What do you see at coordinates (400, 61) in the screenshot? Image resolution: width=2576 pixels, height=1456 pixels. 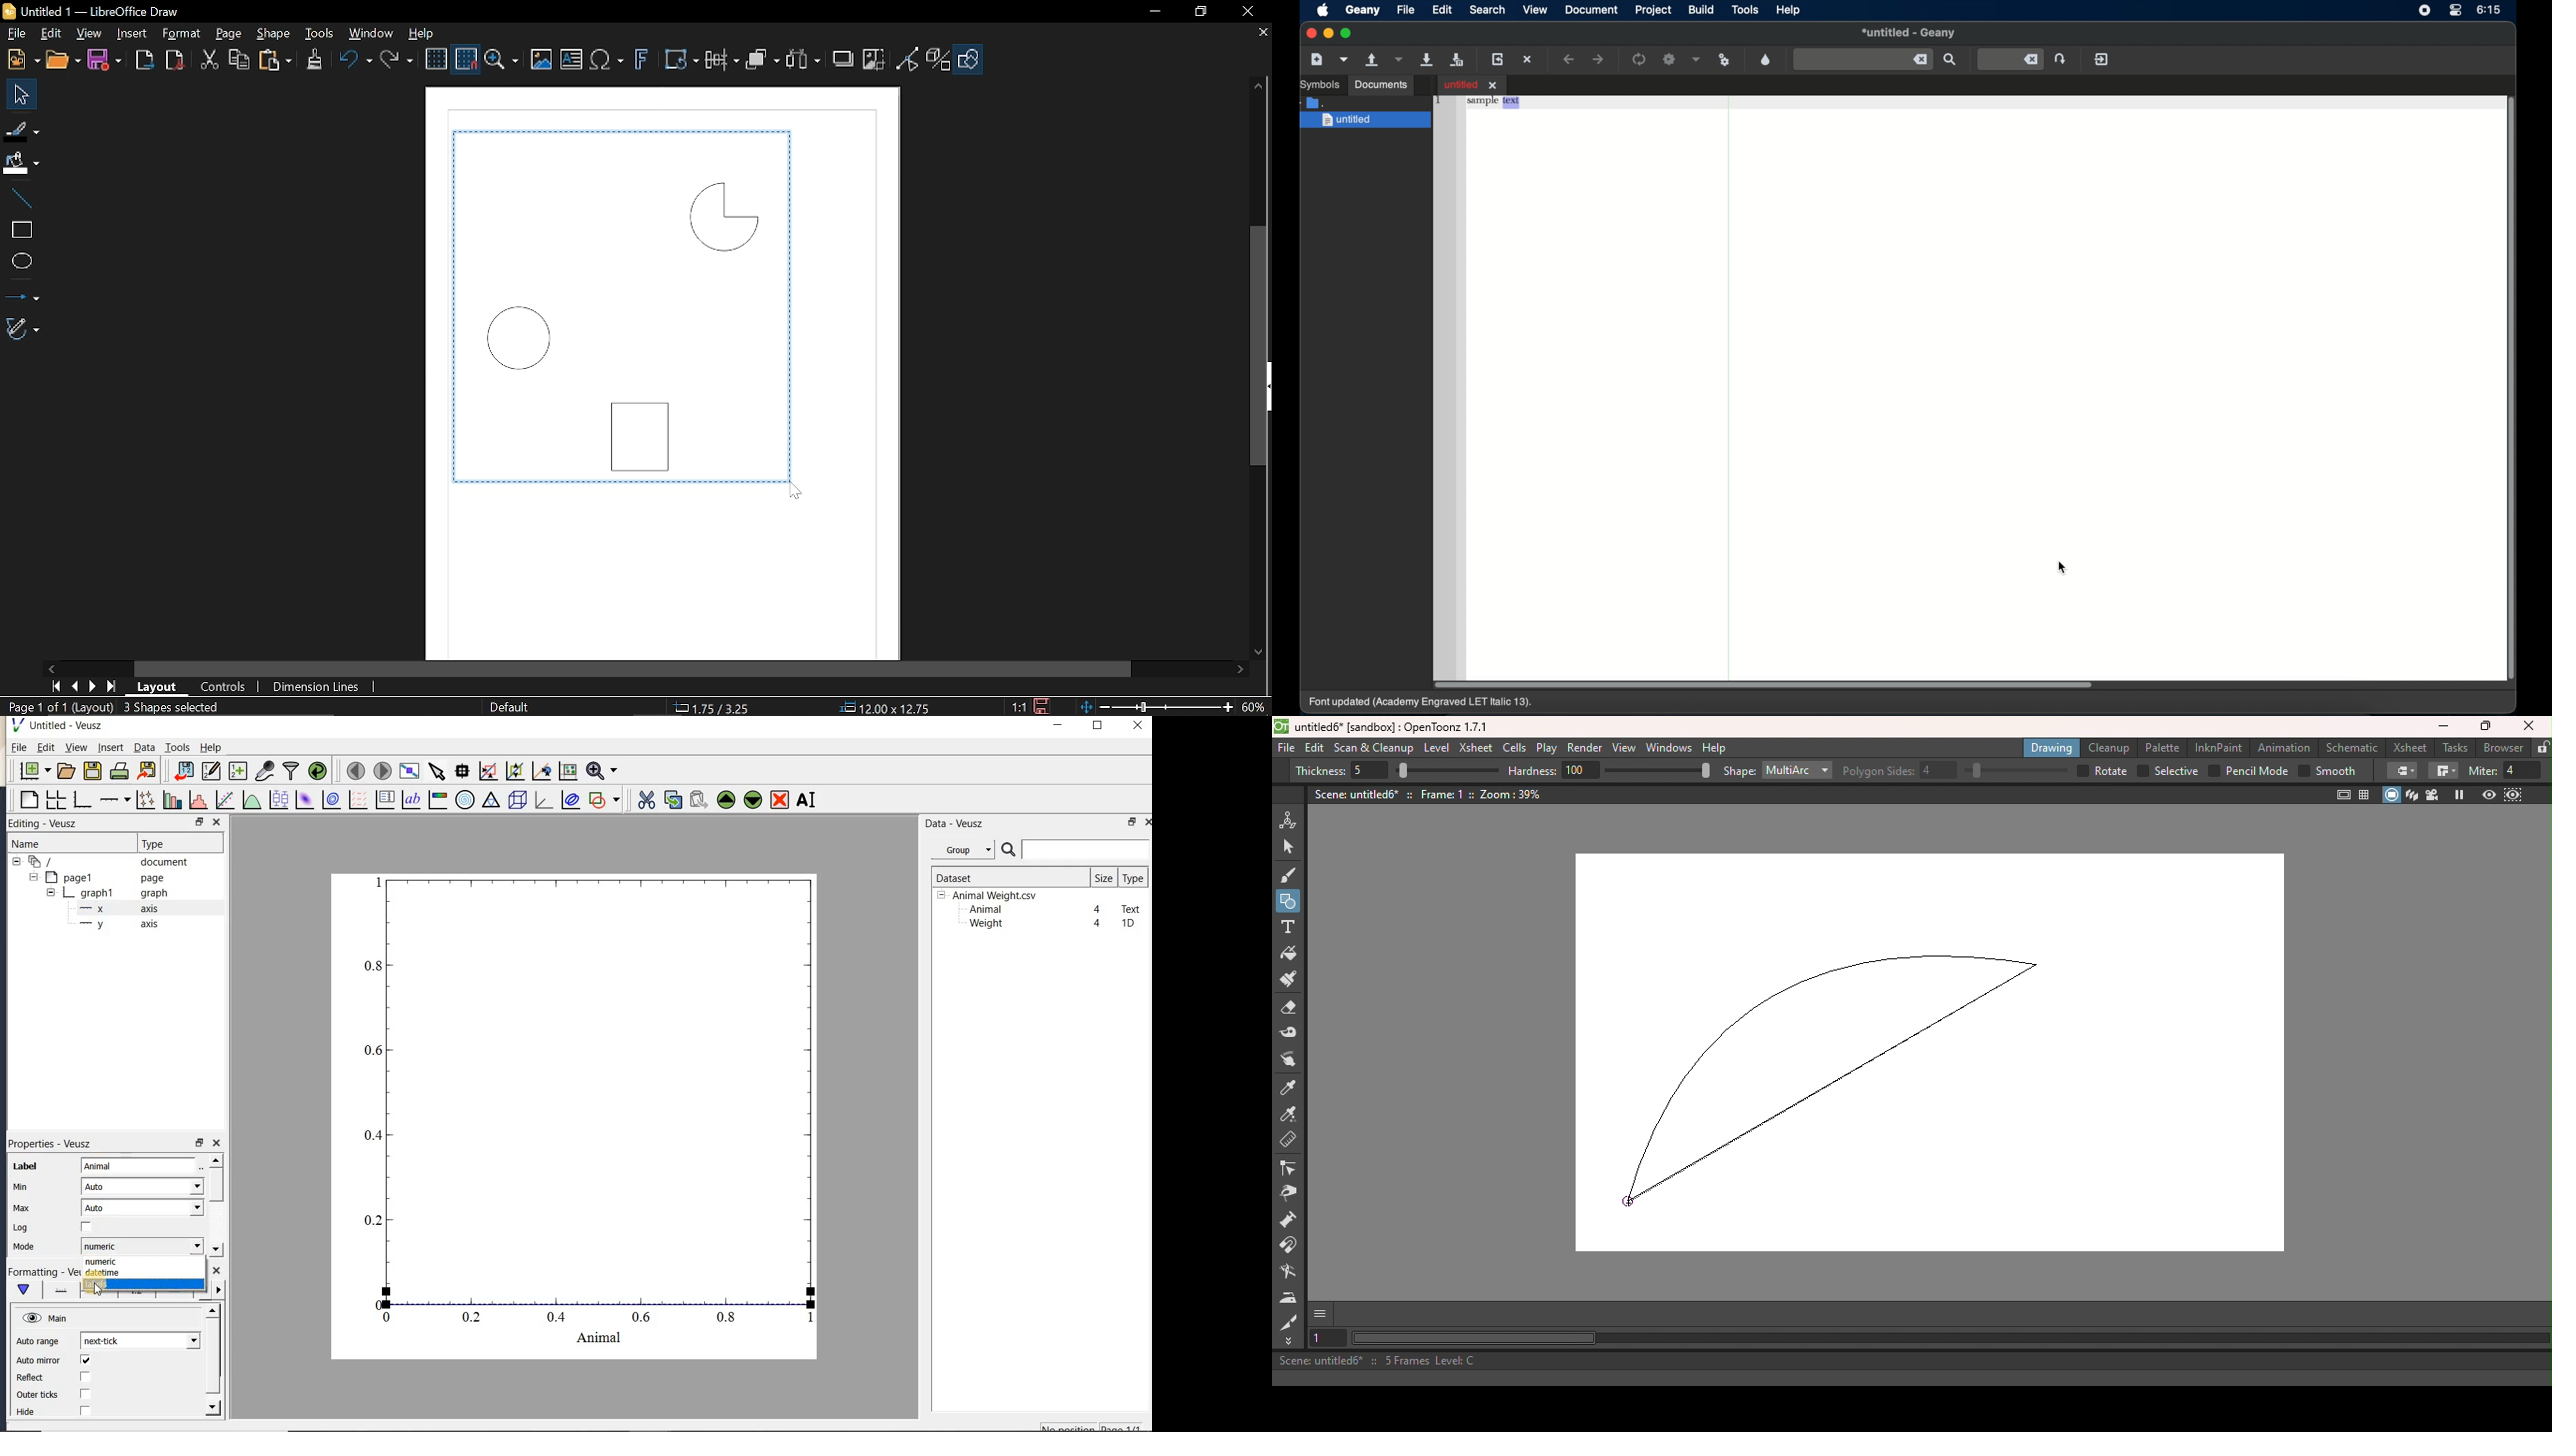 I see `Redo` at bounding box center [400, 61].